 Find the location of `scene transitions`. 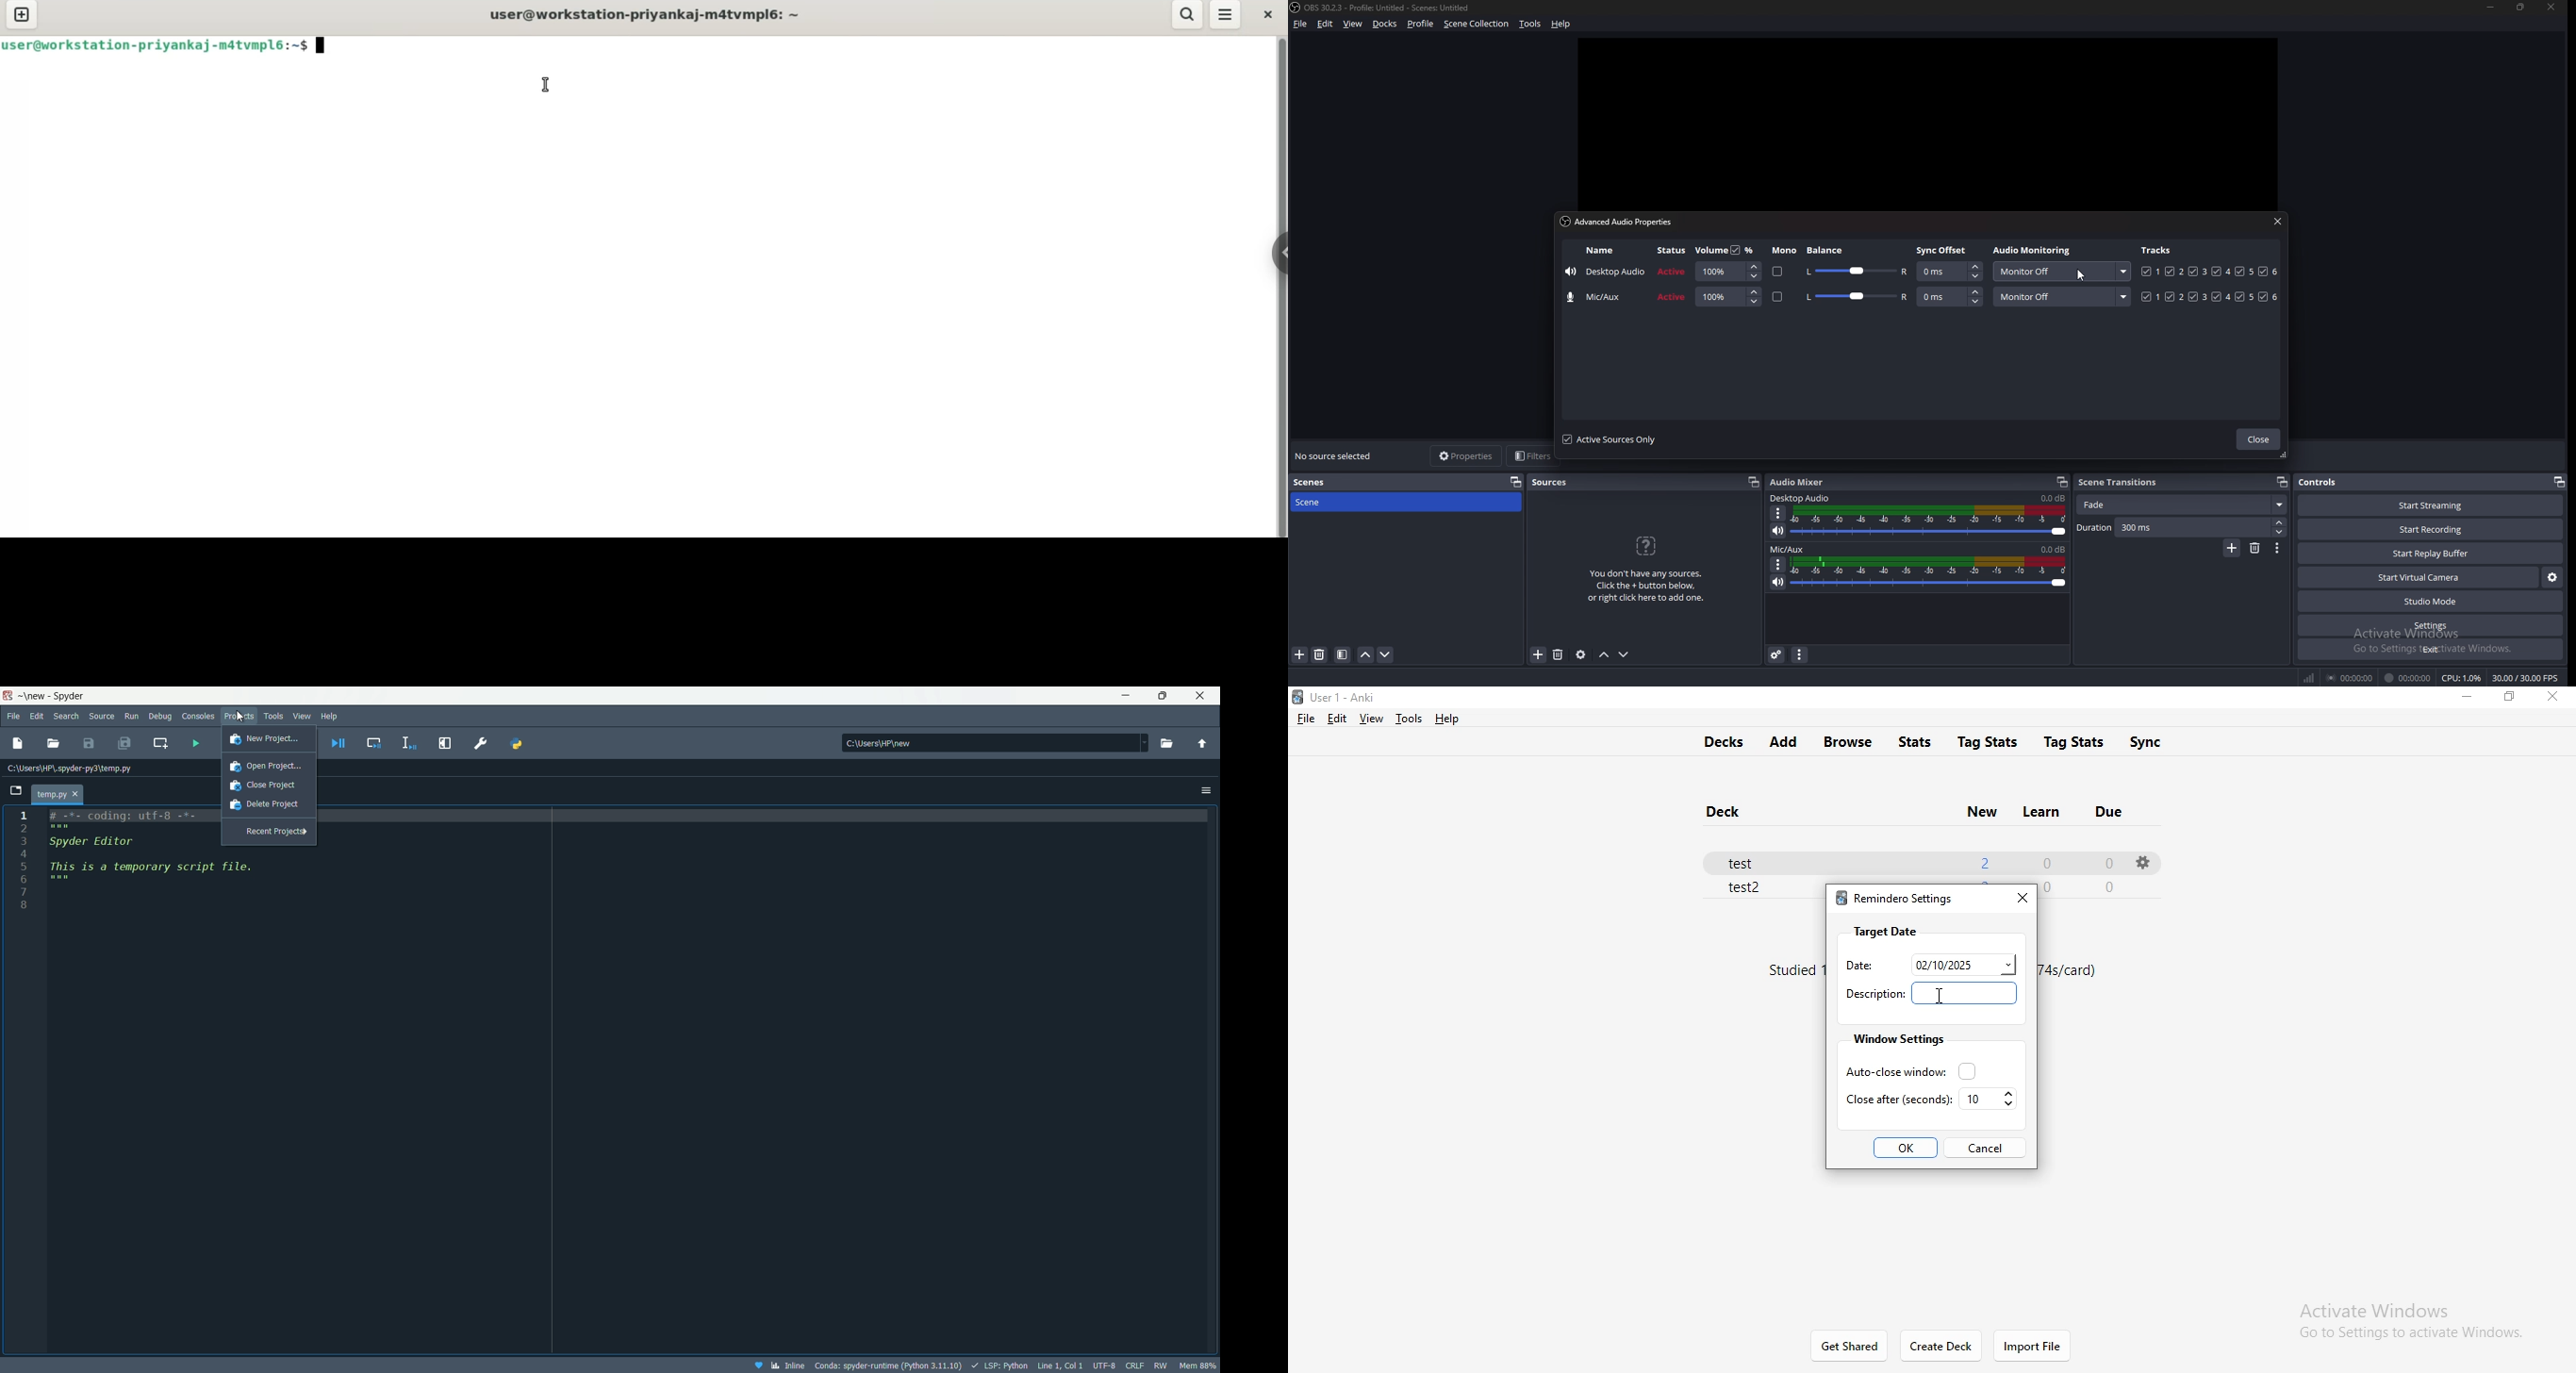

scene transitions is located at coordinates (2120, 482).